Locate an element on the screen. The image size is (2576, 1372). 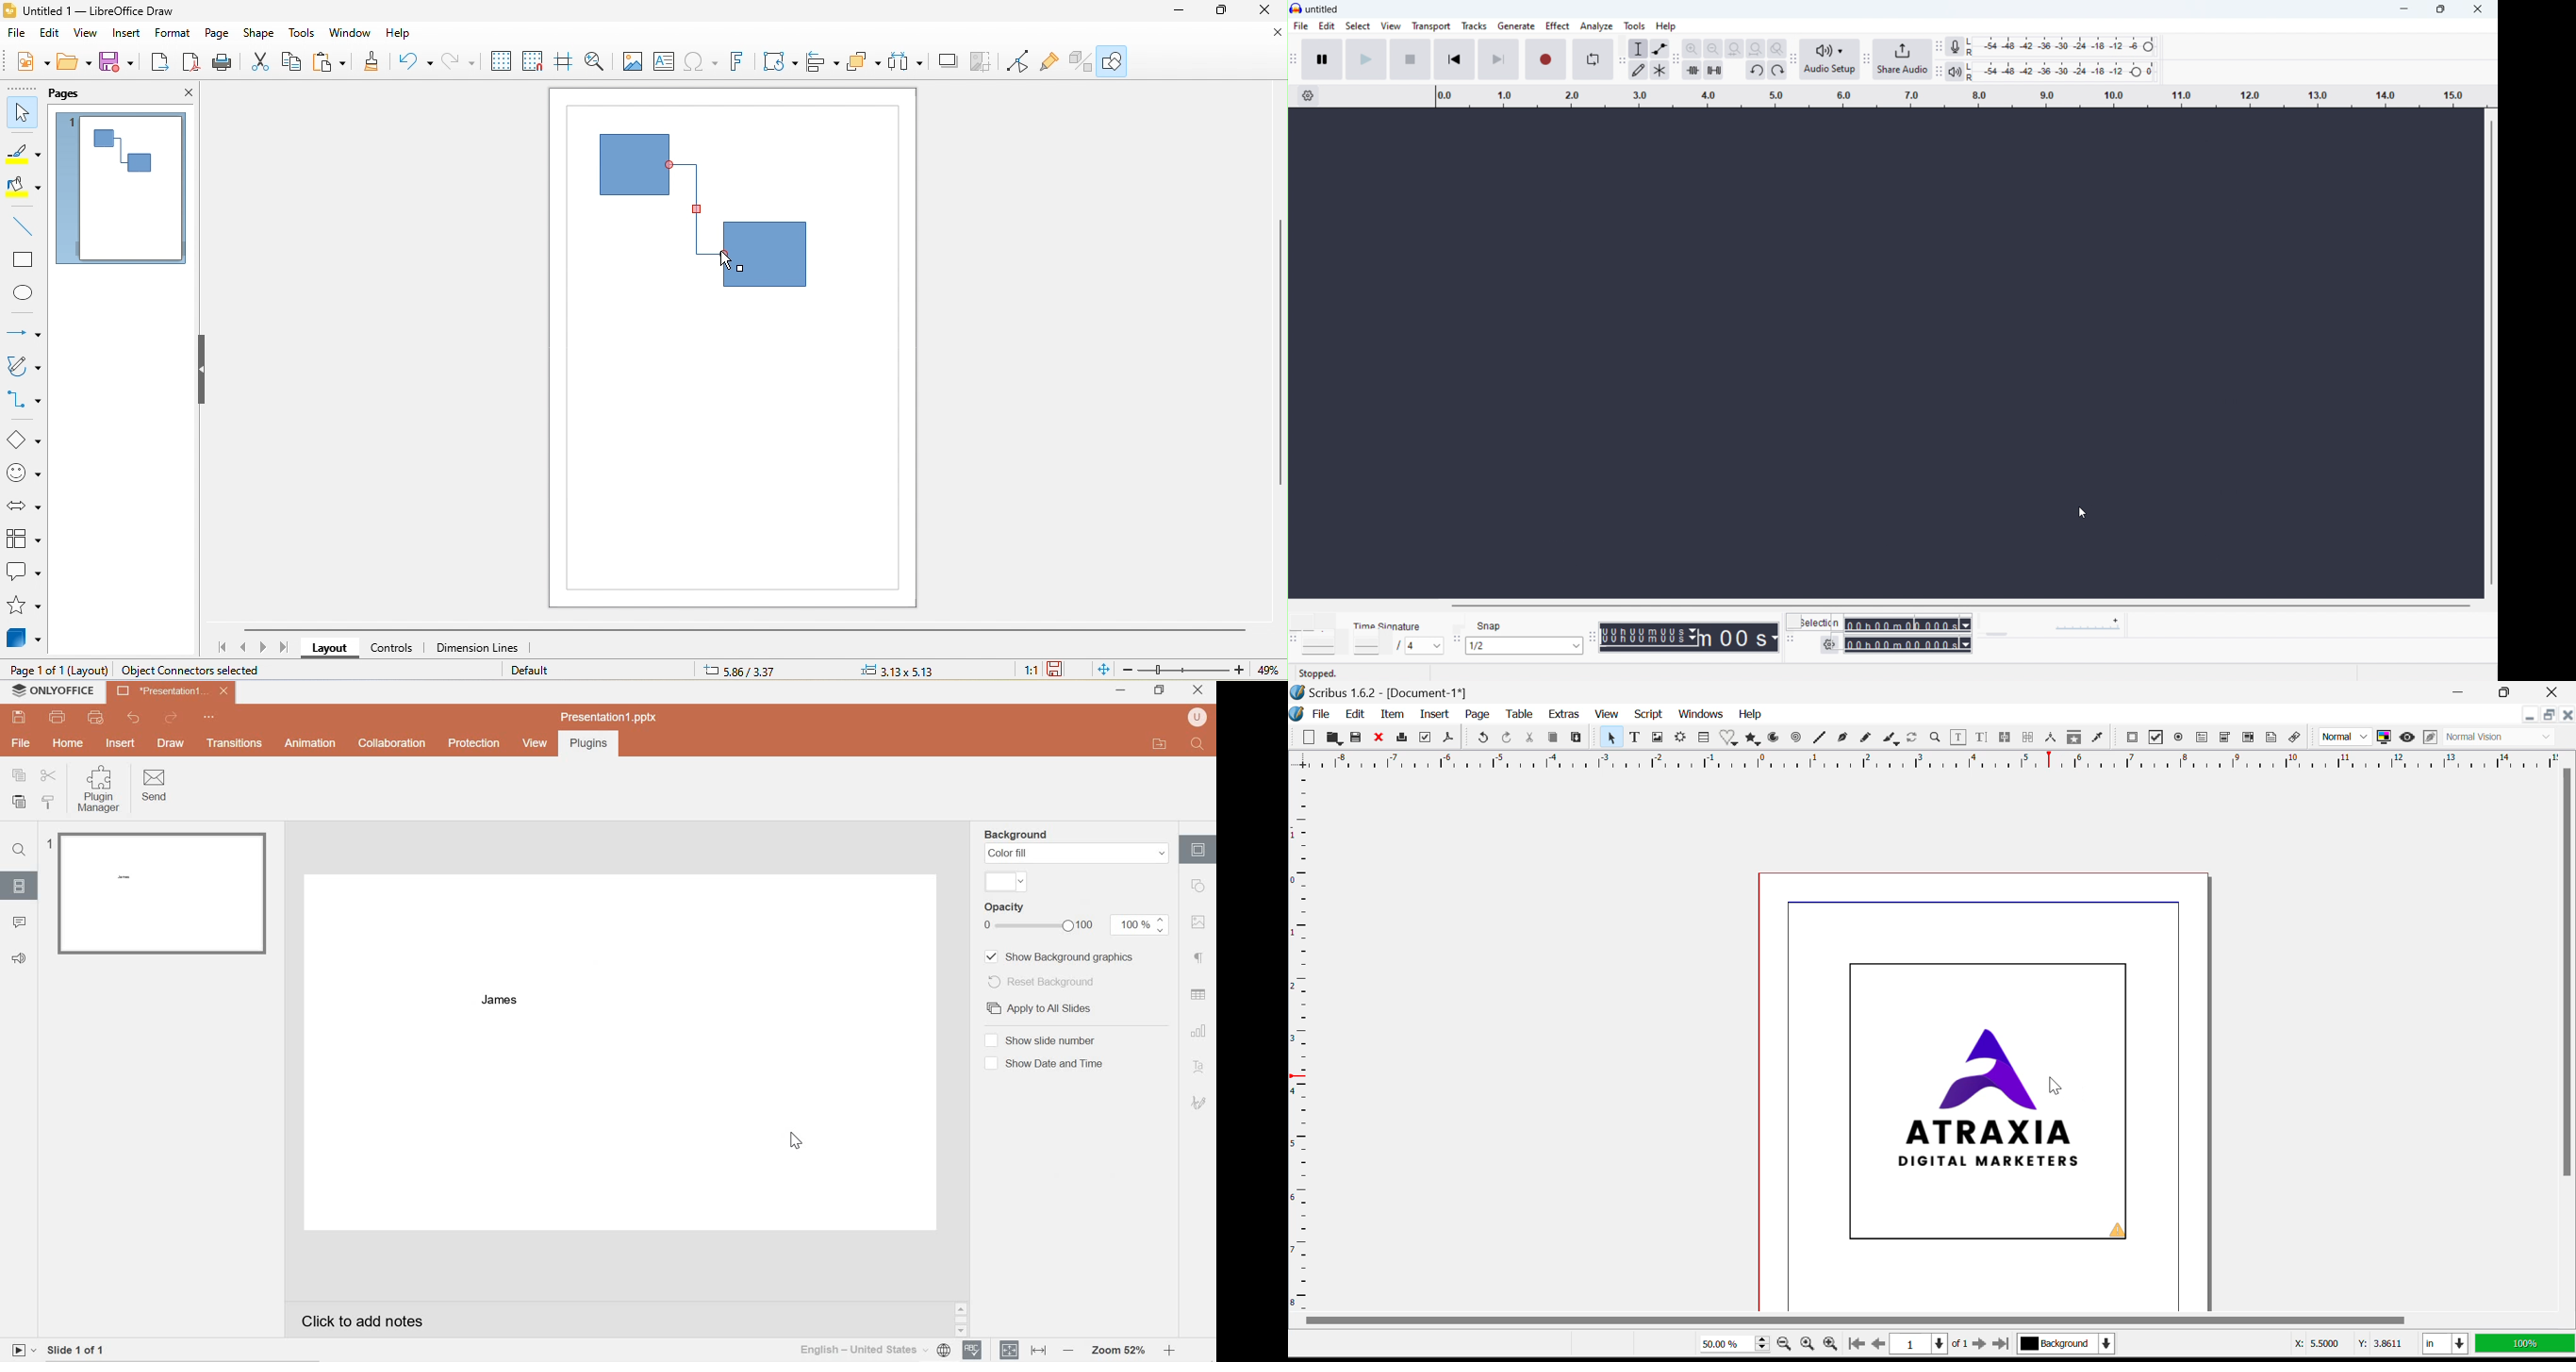
undo is located at coordinates (131, 718).